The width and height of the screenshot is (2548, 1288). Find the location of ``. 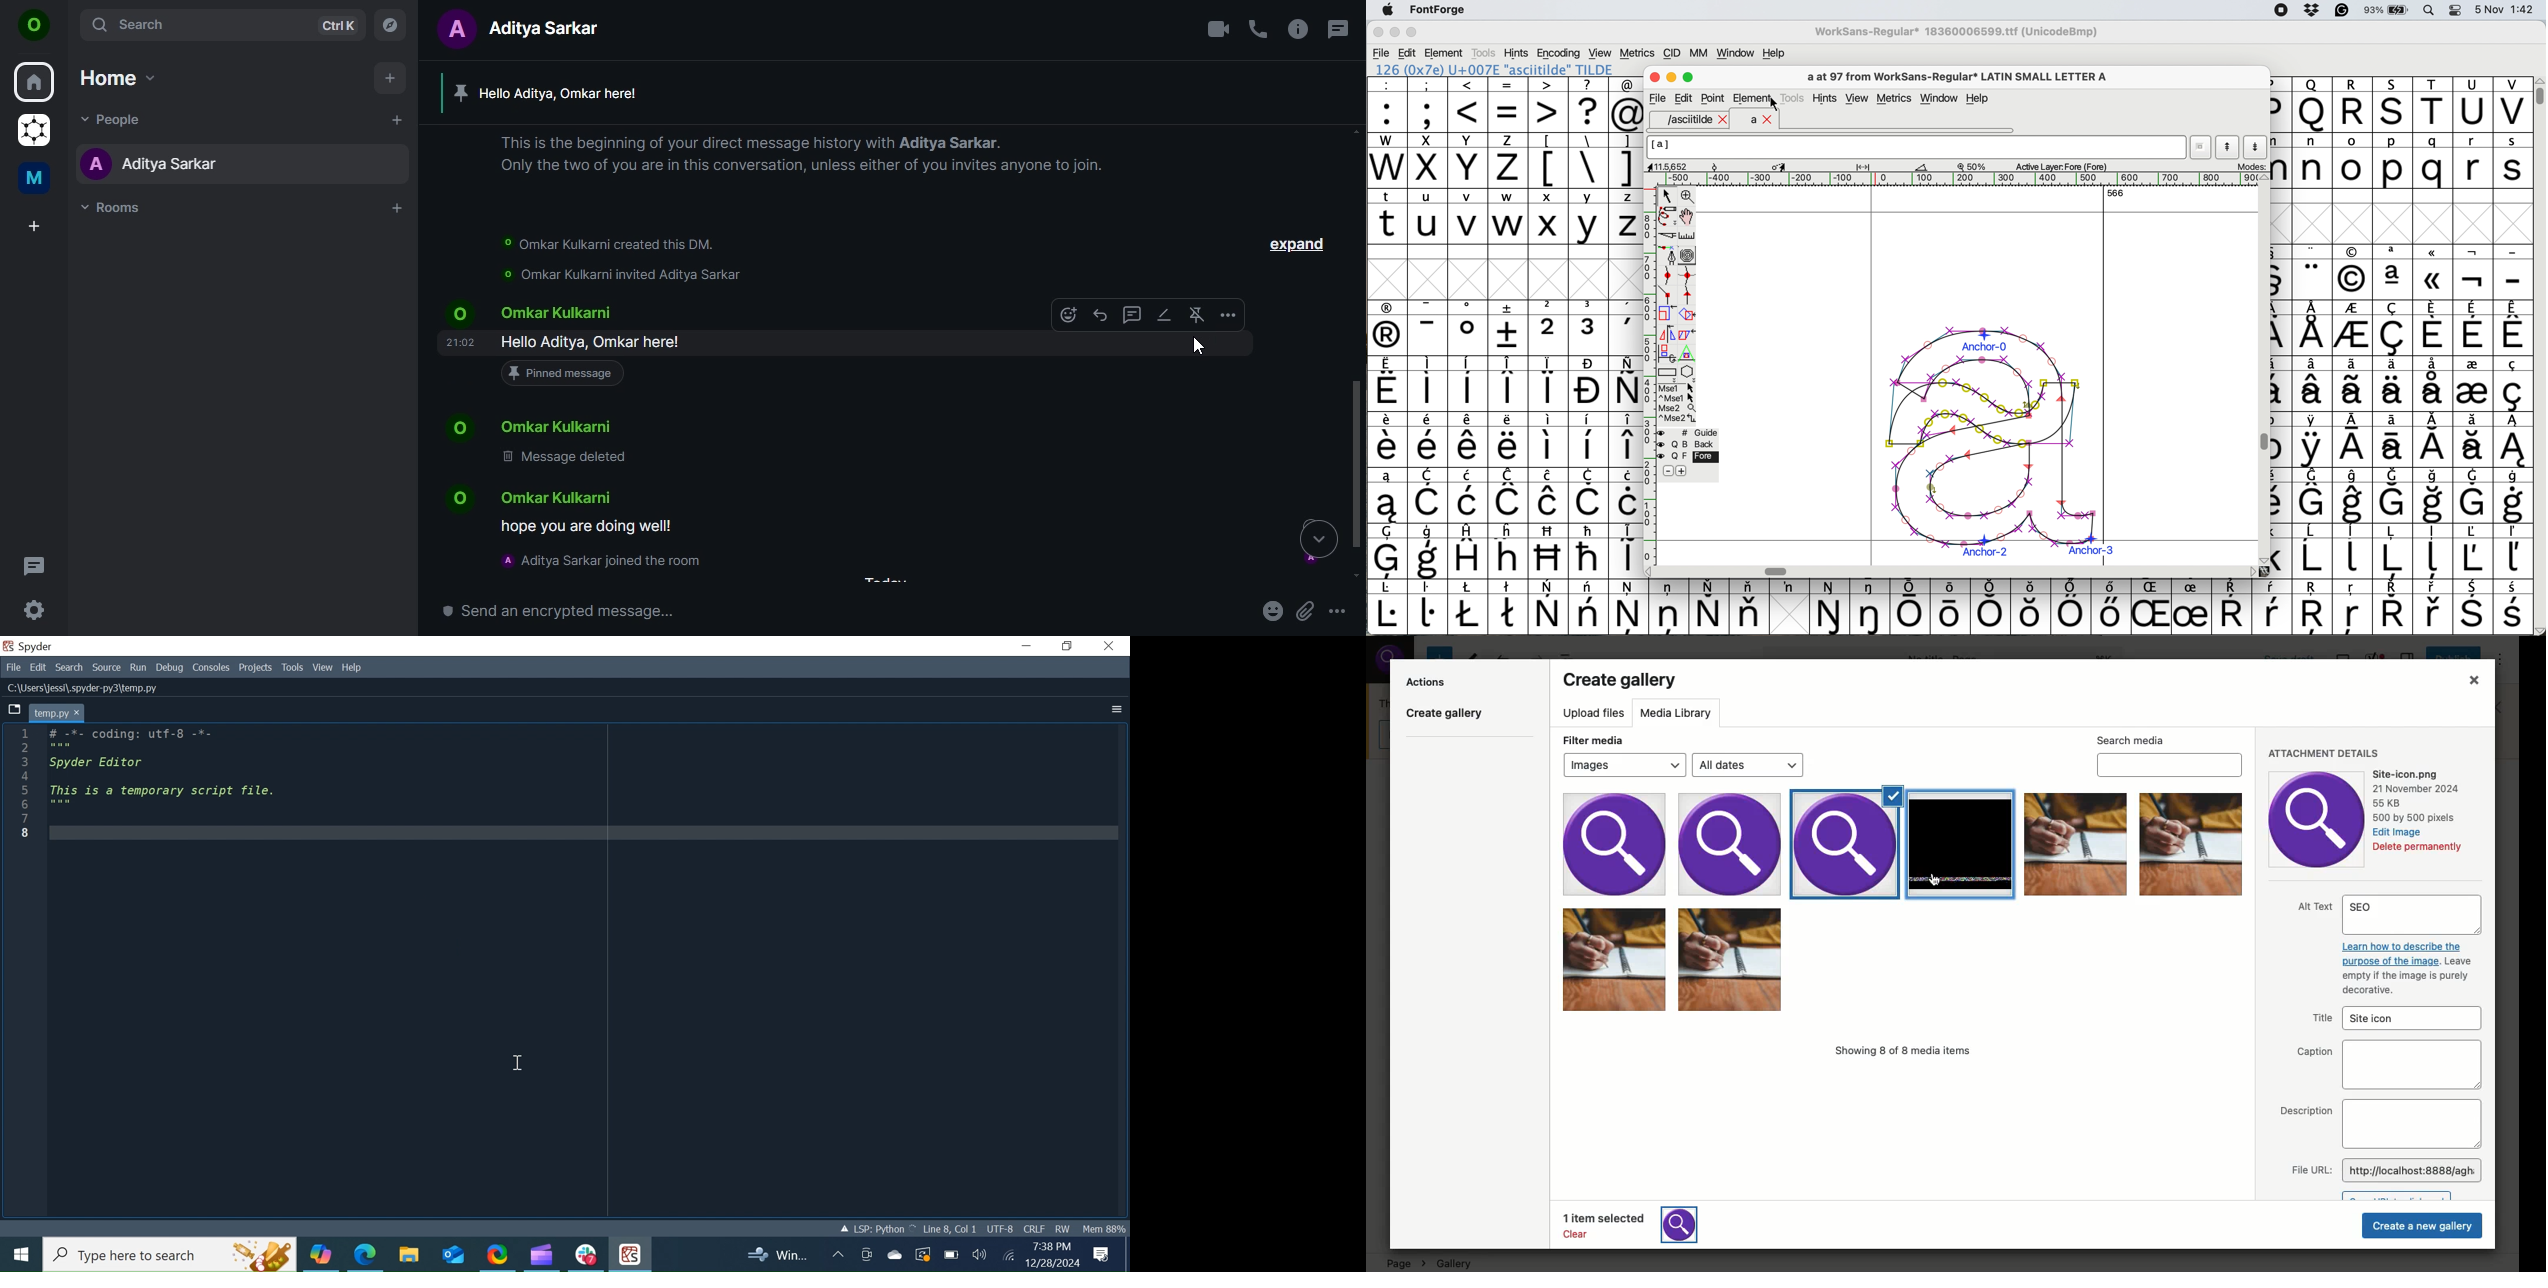

 is located at coordinates (2419, 795).